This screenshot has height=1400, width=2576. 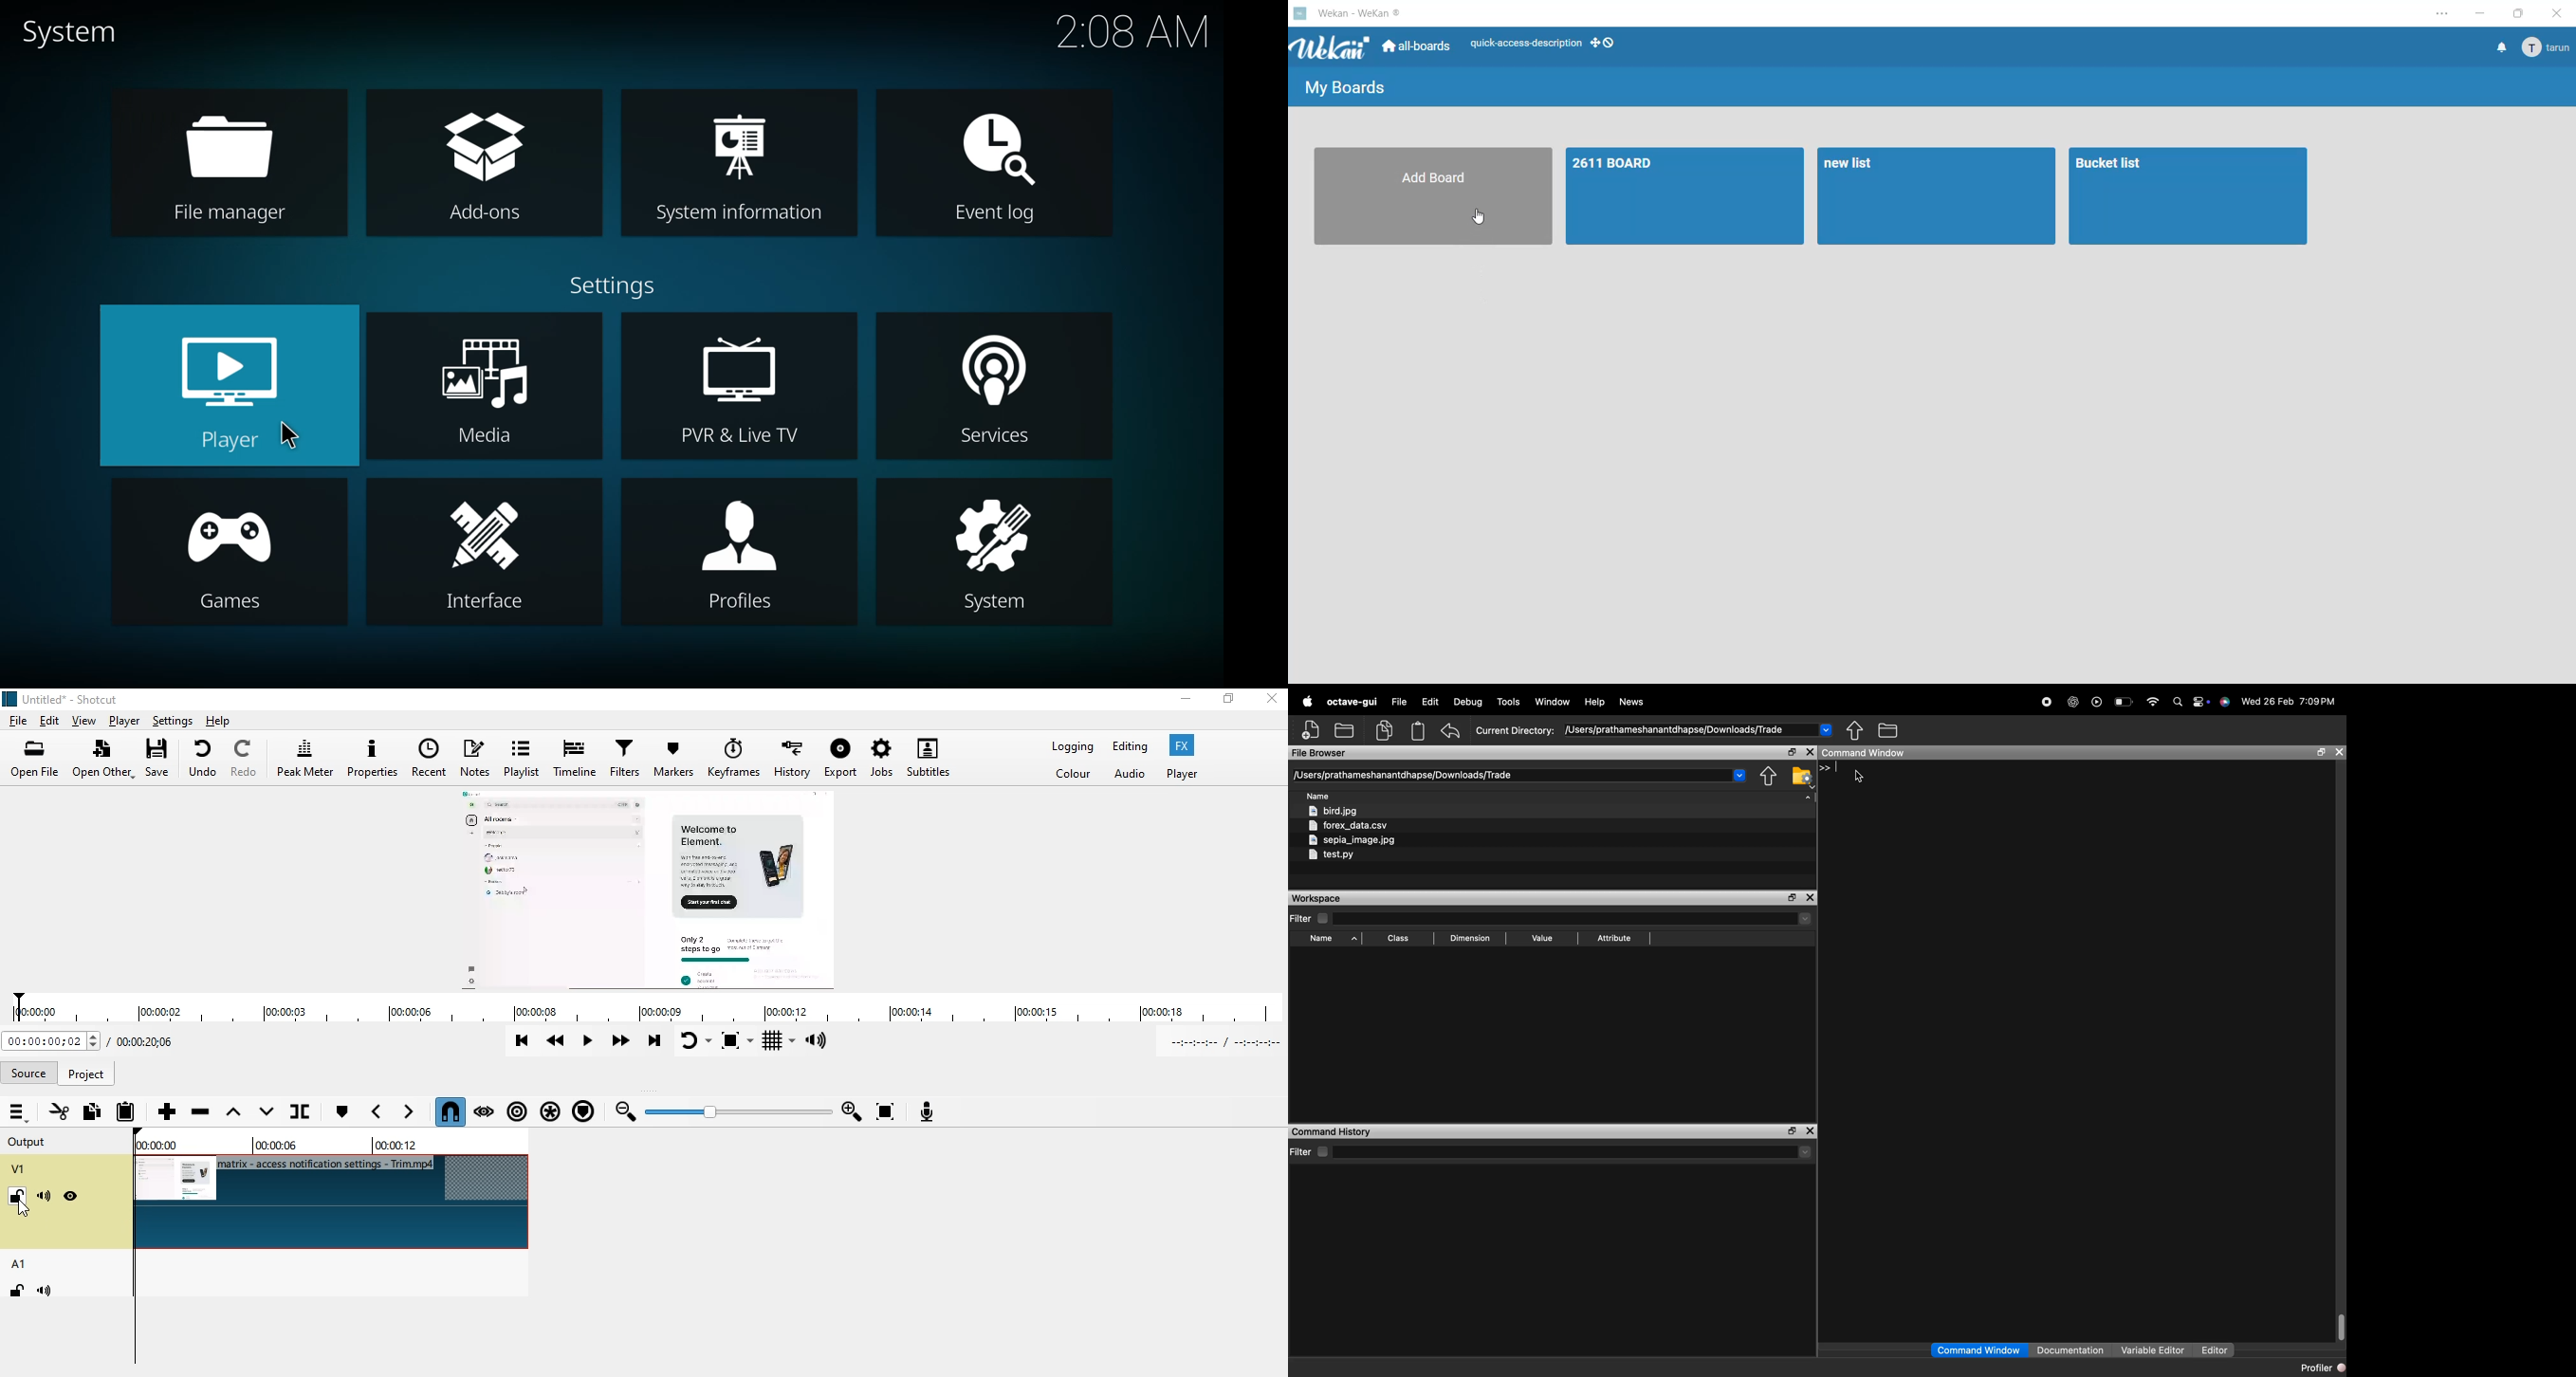 I want to click on add board, so click(x=1432, y=195).